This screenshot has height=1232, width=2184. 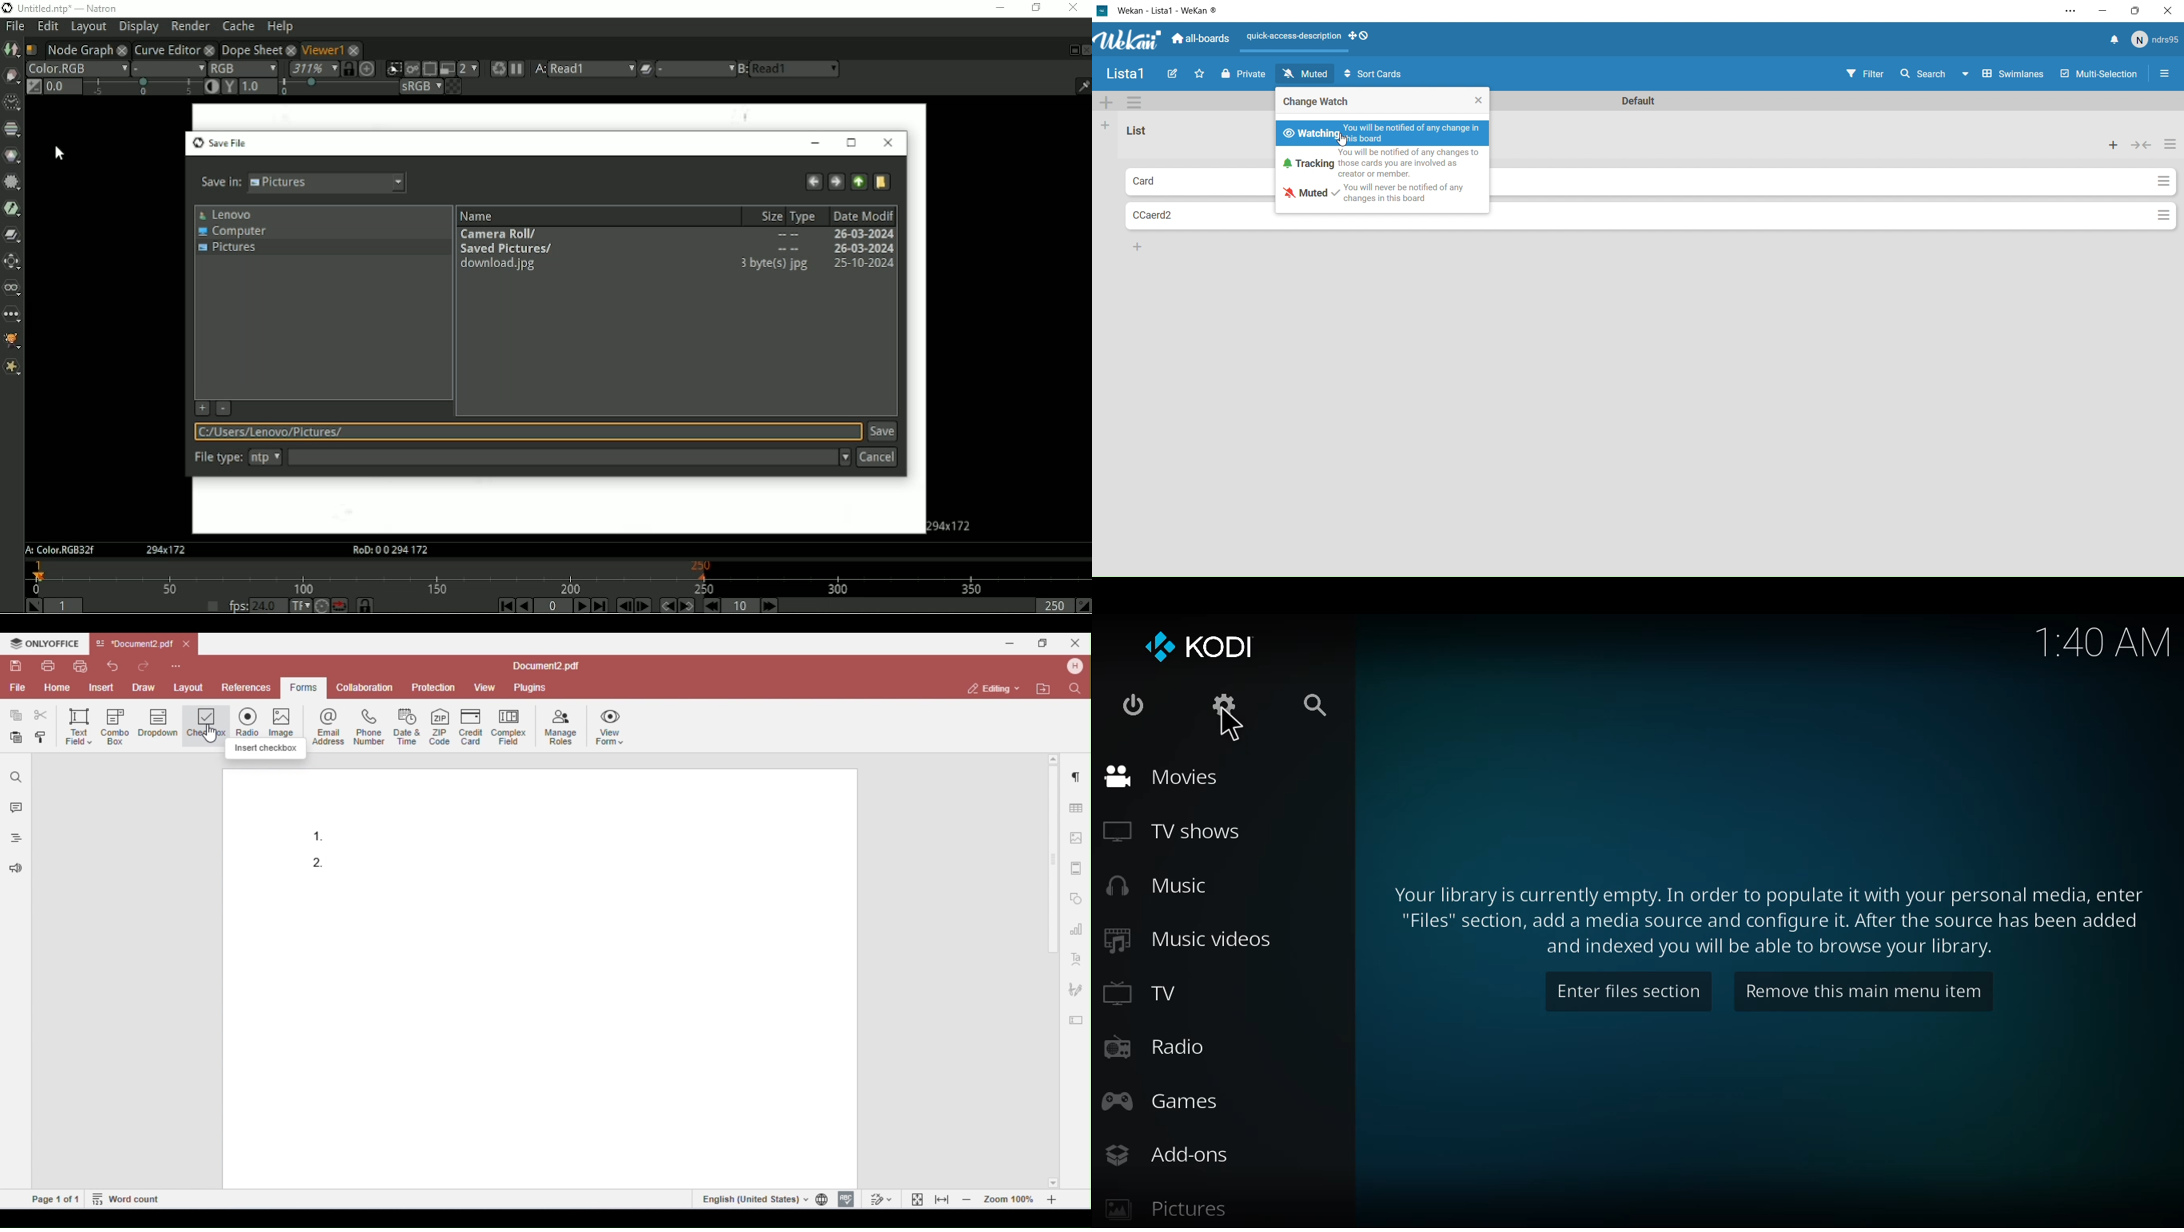 I want to click on Settings, so click(x=2070, y=10).